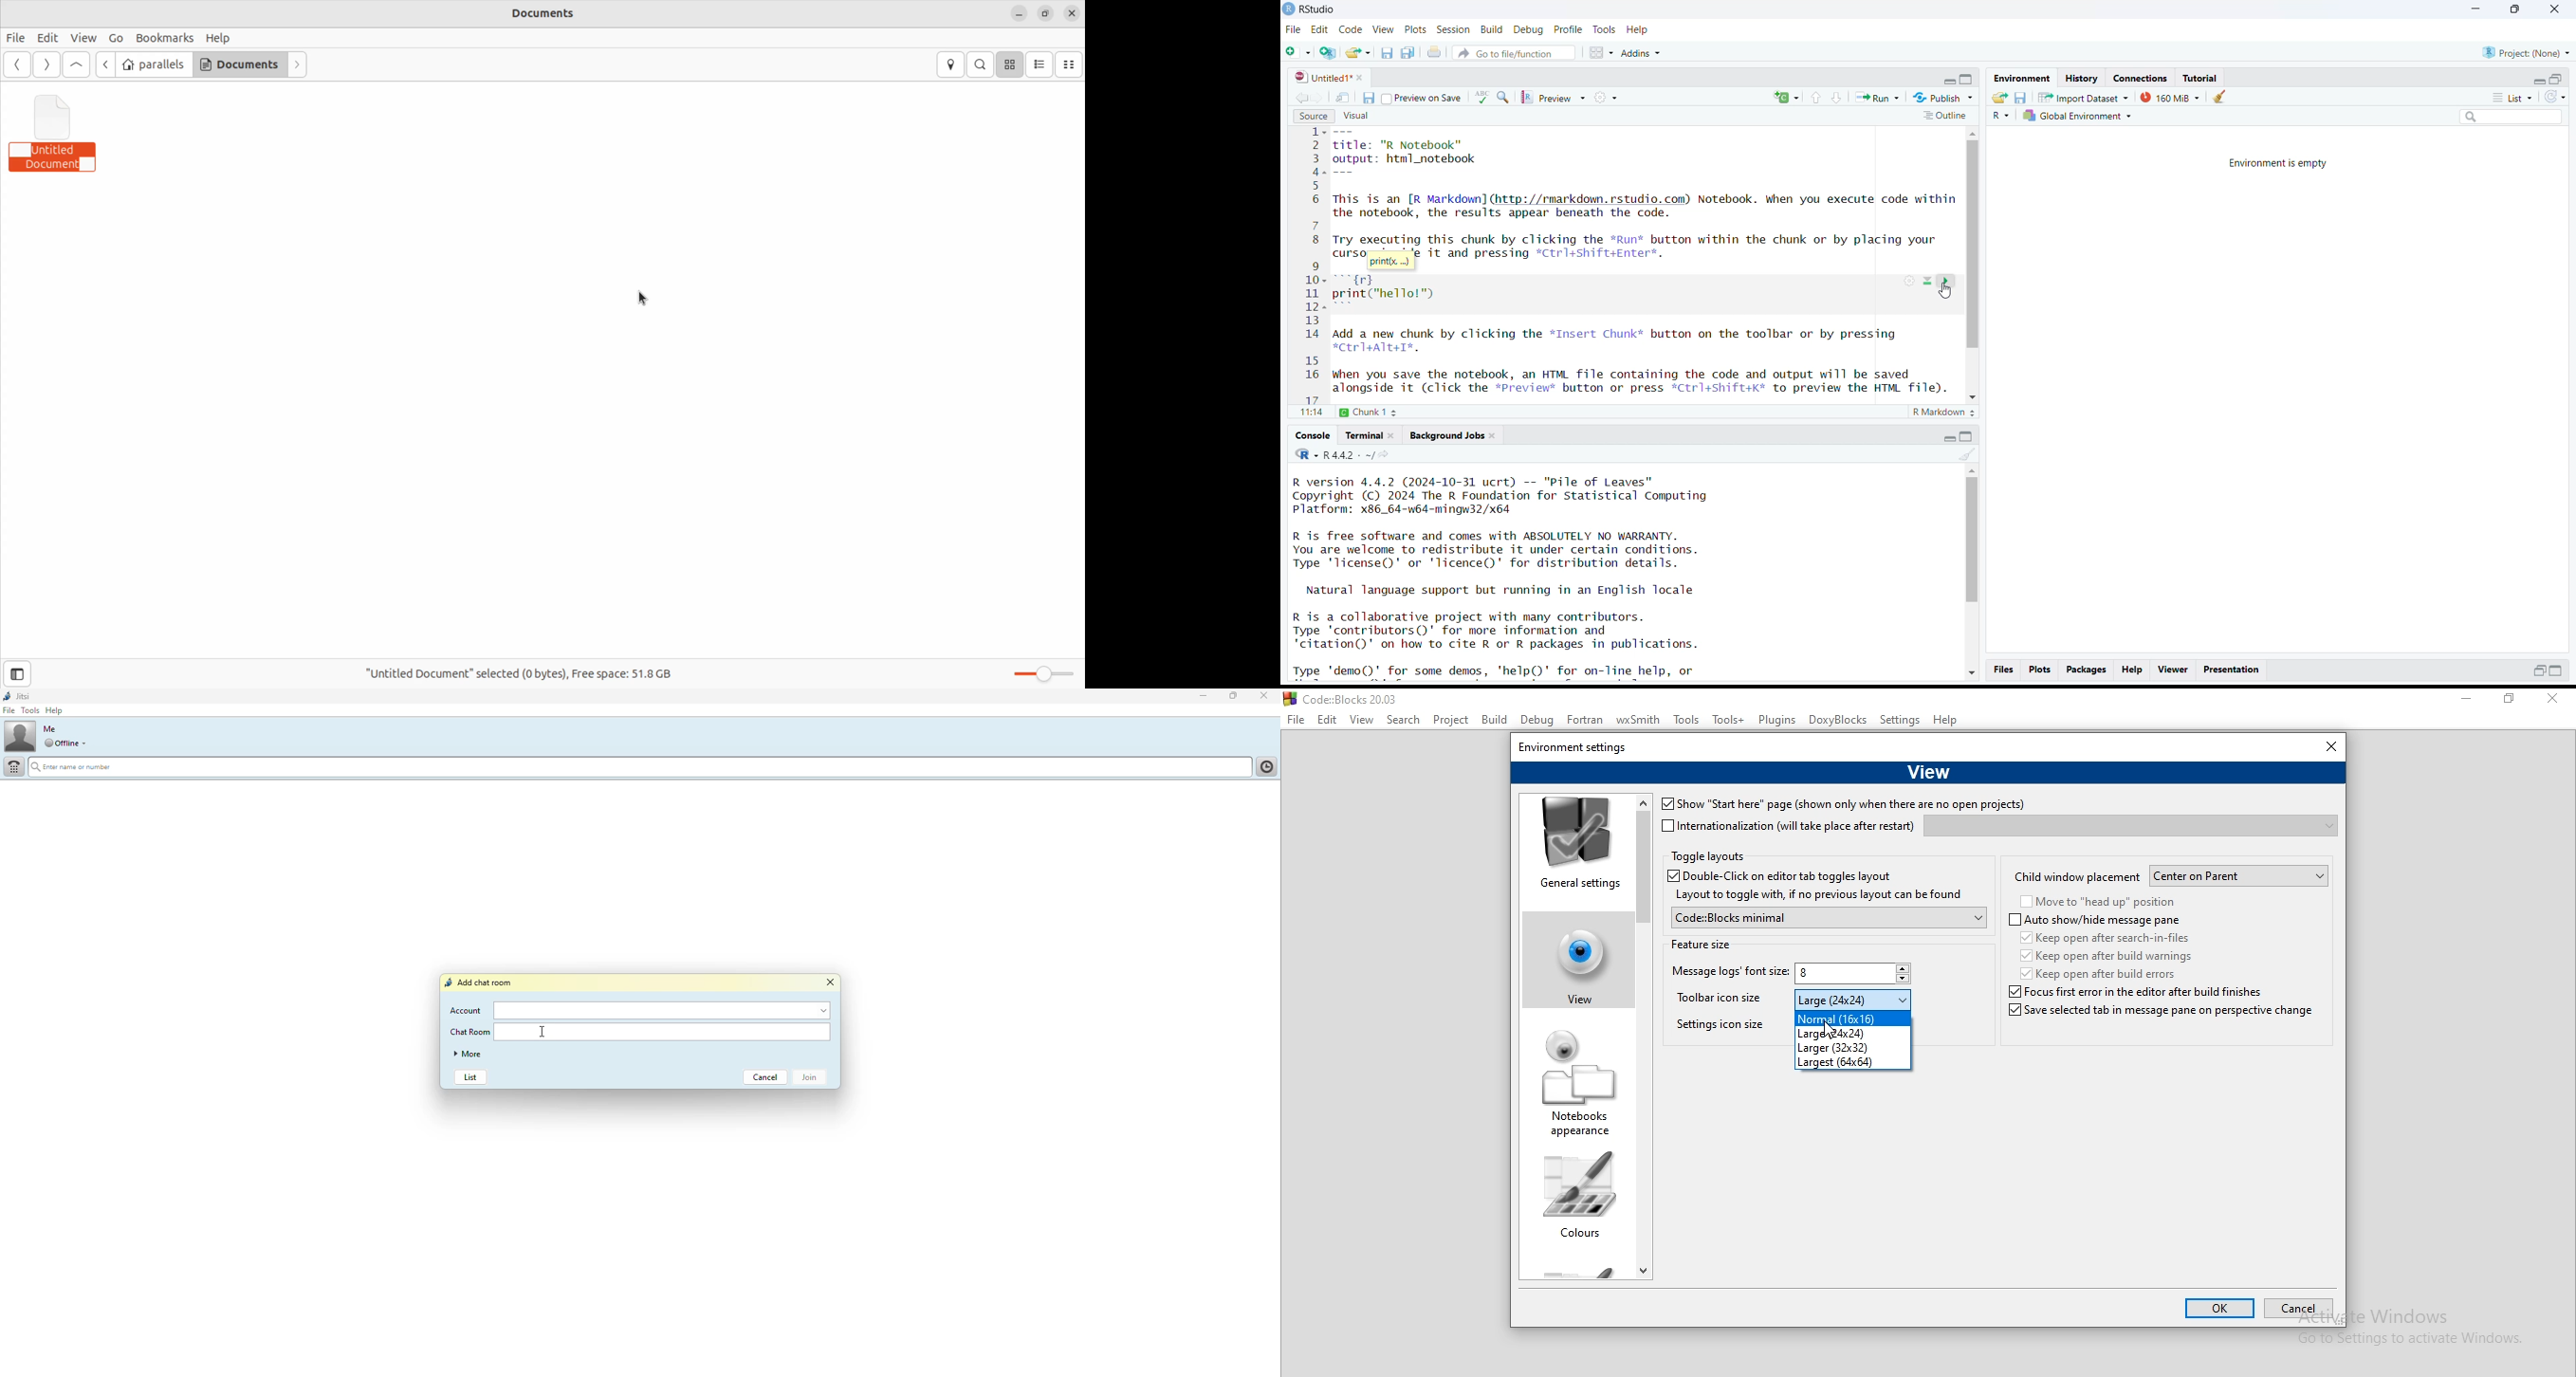 The width and height of the screenshot is (2576, 1400). I want to click on Environment is empty, so click(2280, 165).